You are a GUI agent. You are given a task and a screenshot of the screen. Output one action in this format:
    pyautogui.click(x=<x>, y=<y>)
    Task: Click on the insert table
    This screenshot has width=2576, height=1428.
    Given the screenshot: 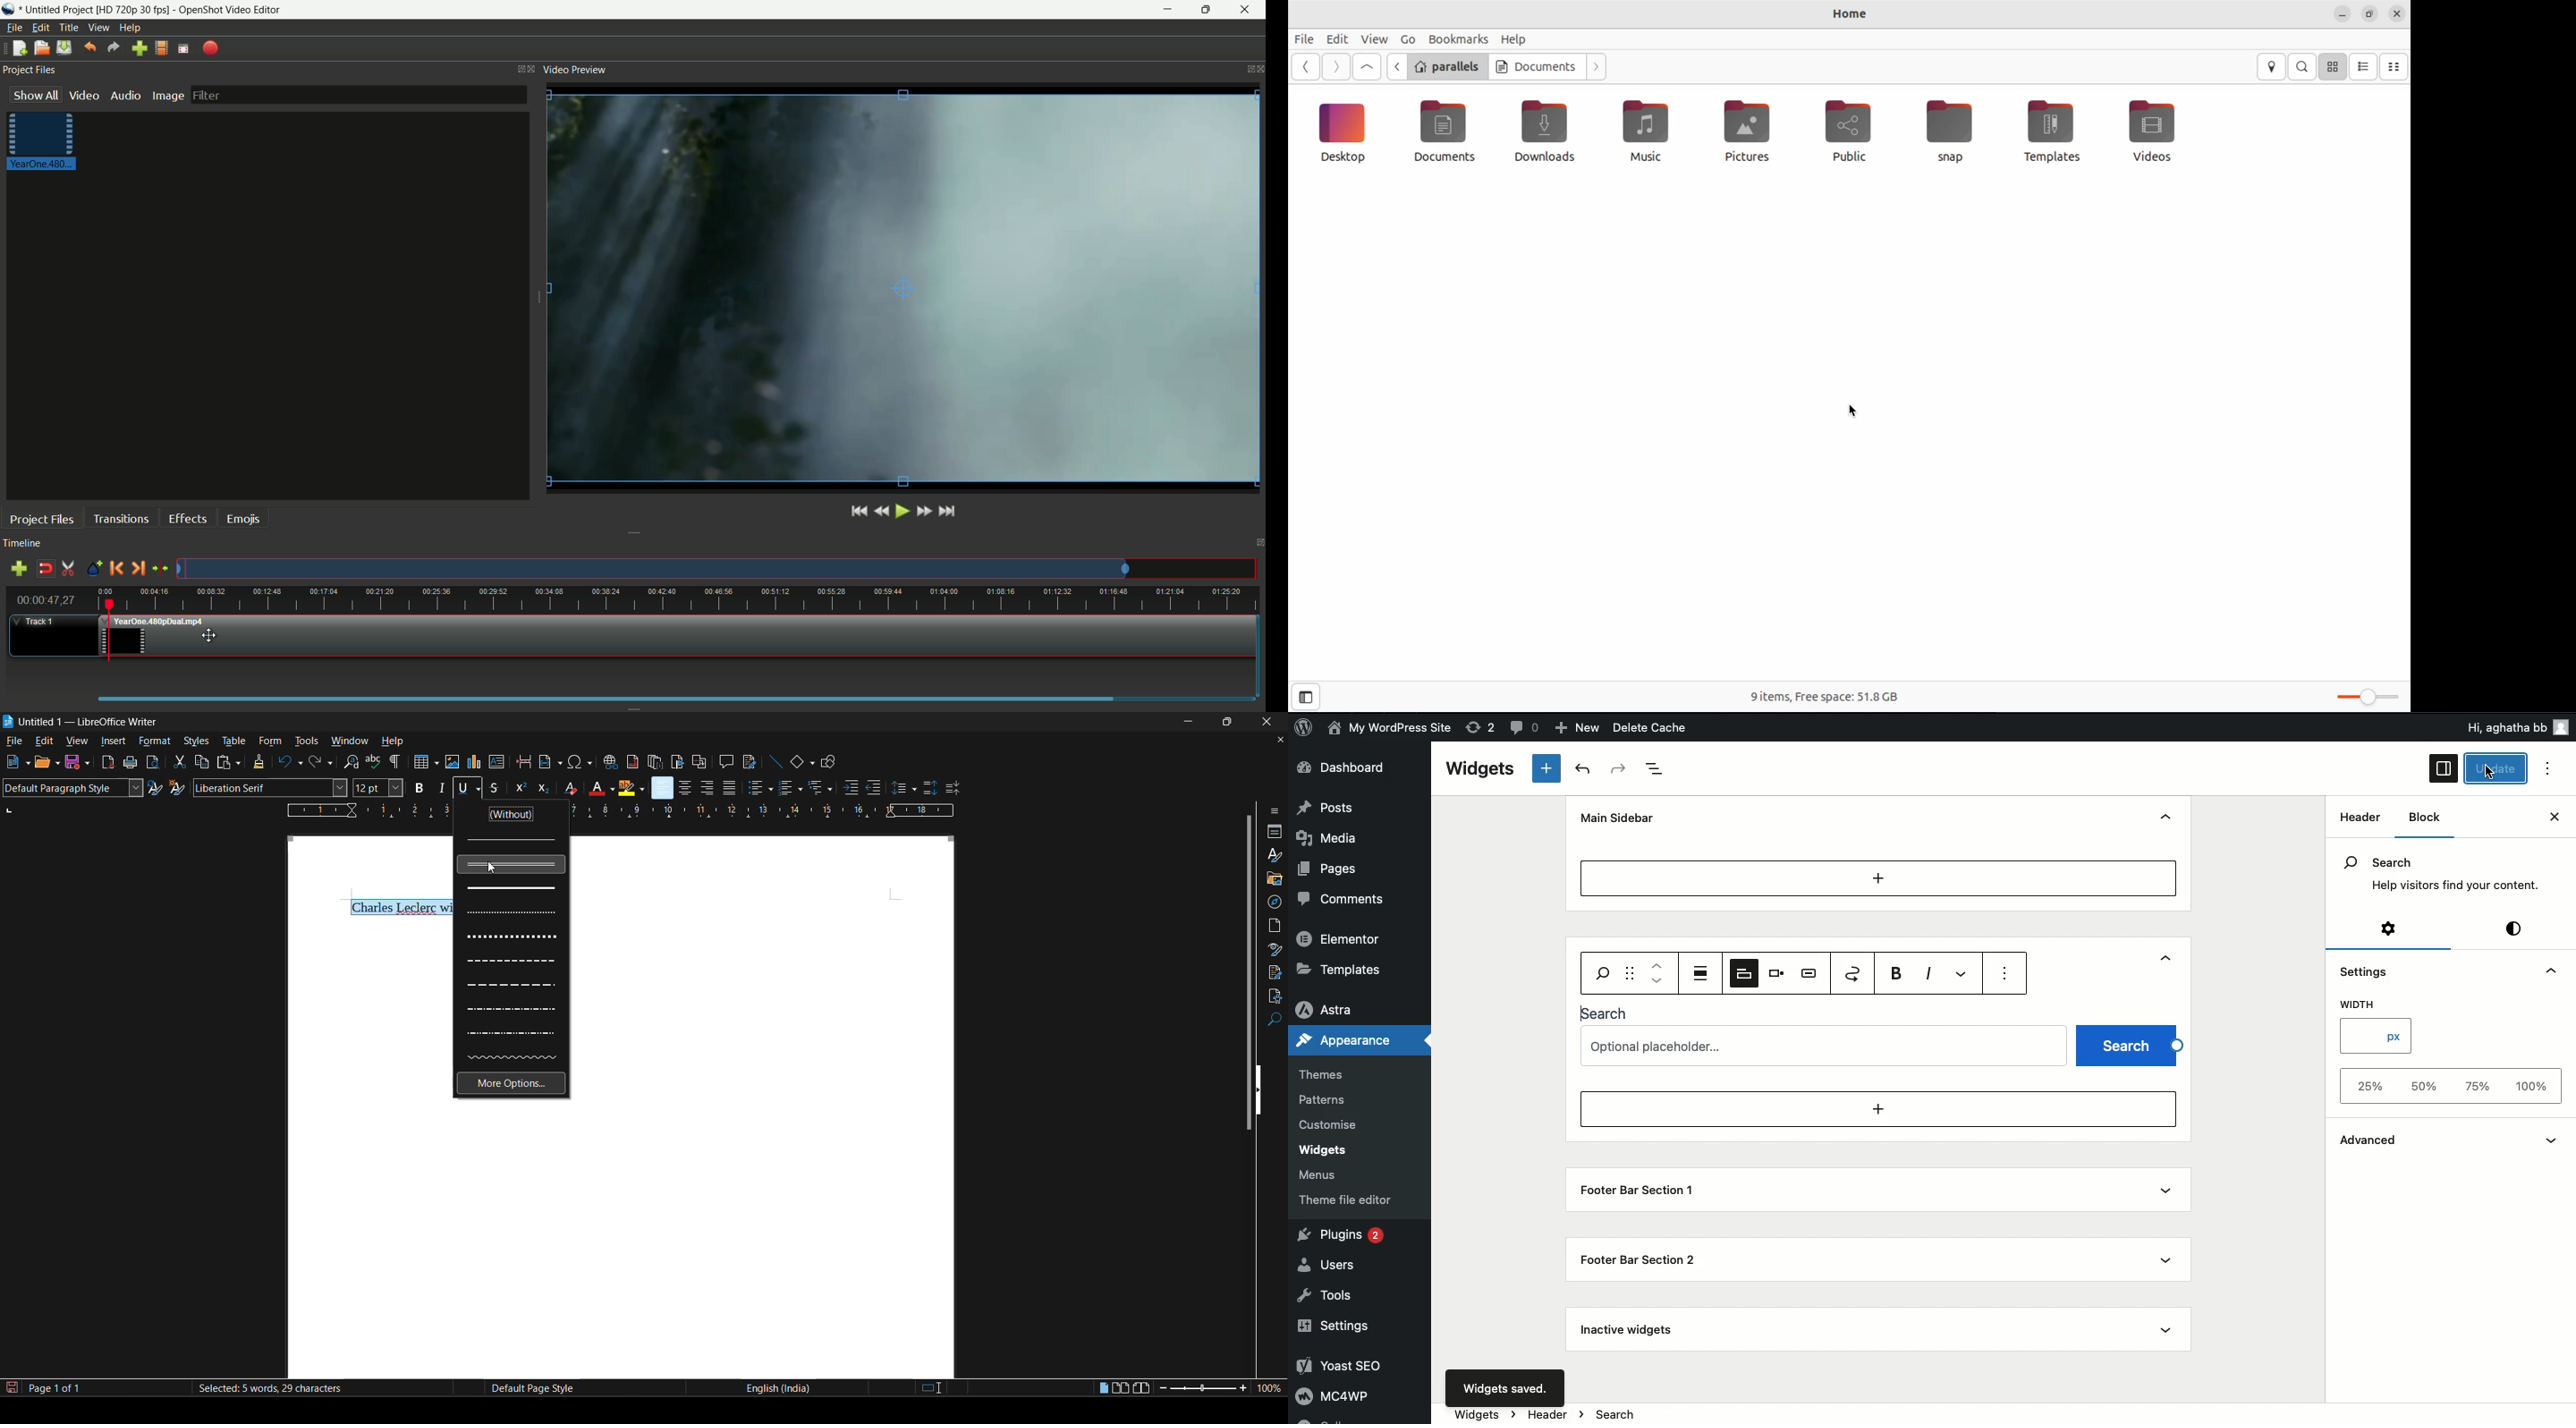 What is the action you would take?
    pyautogui.click(x=424, y=762)
    